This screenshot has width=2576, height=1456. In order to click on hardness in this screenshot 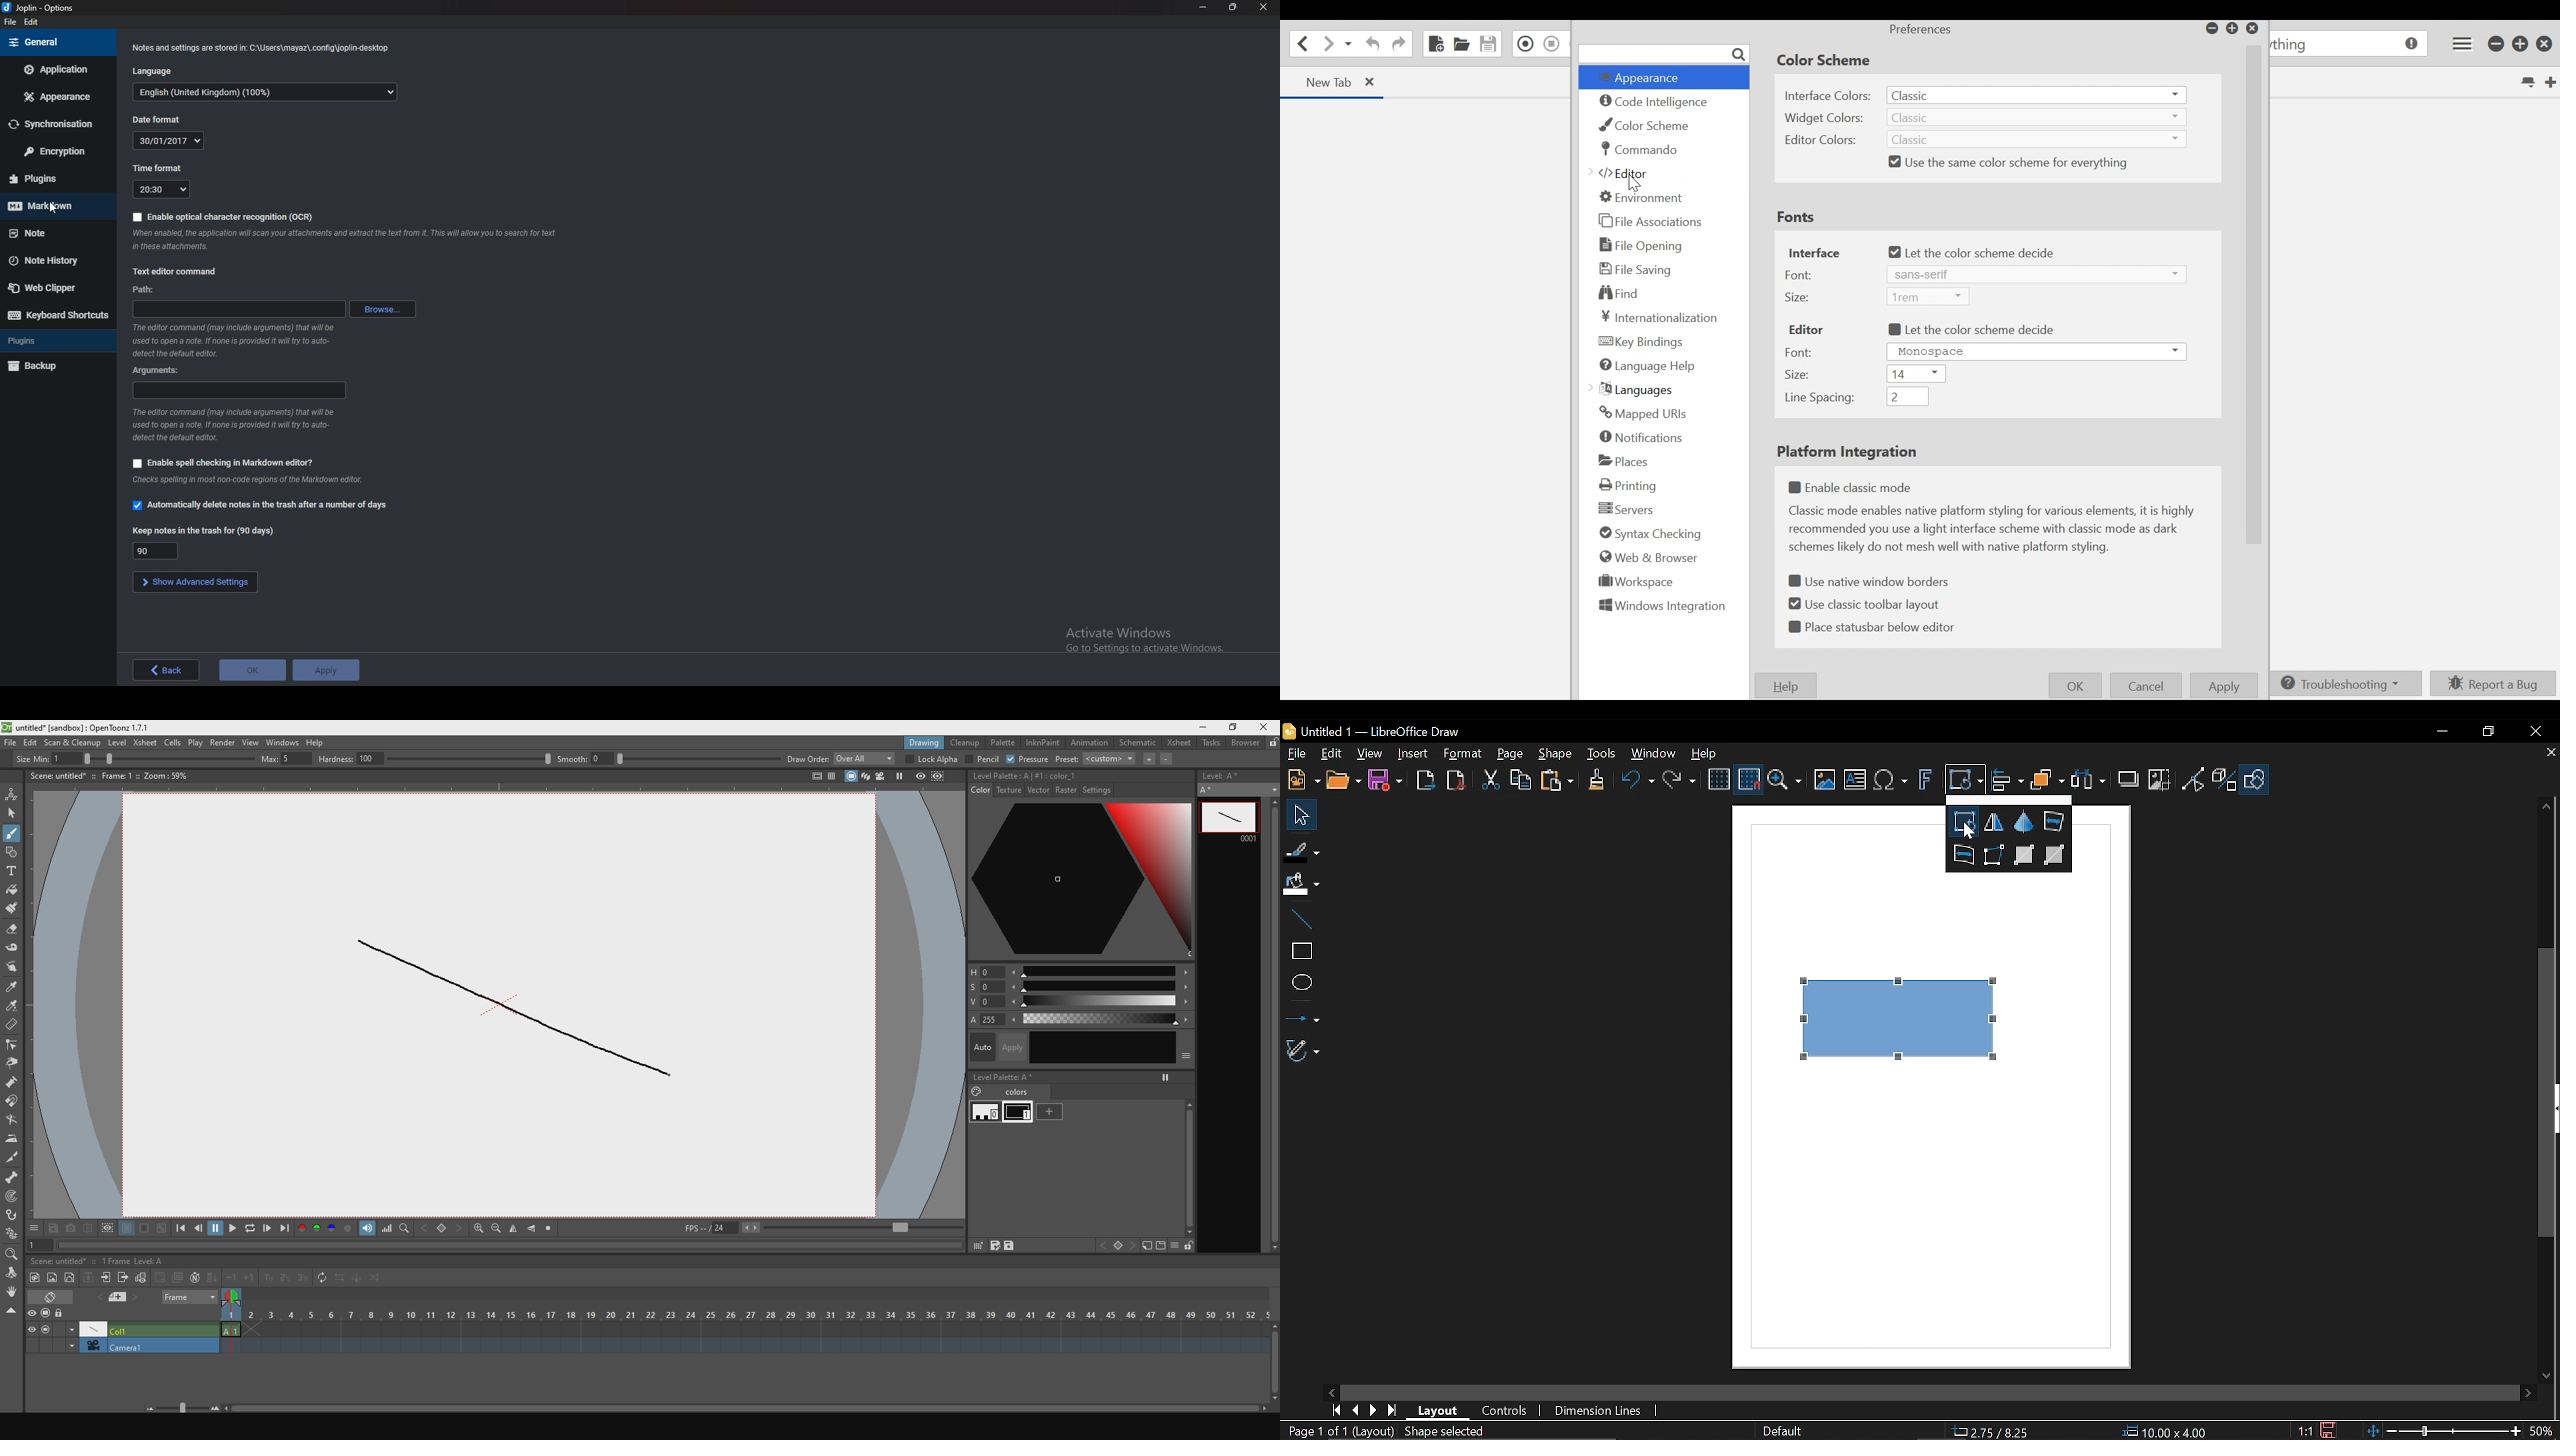, I will do `click(432, 759)`.